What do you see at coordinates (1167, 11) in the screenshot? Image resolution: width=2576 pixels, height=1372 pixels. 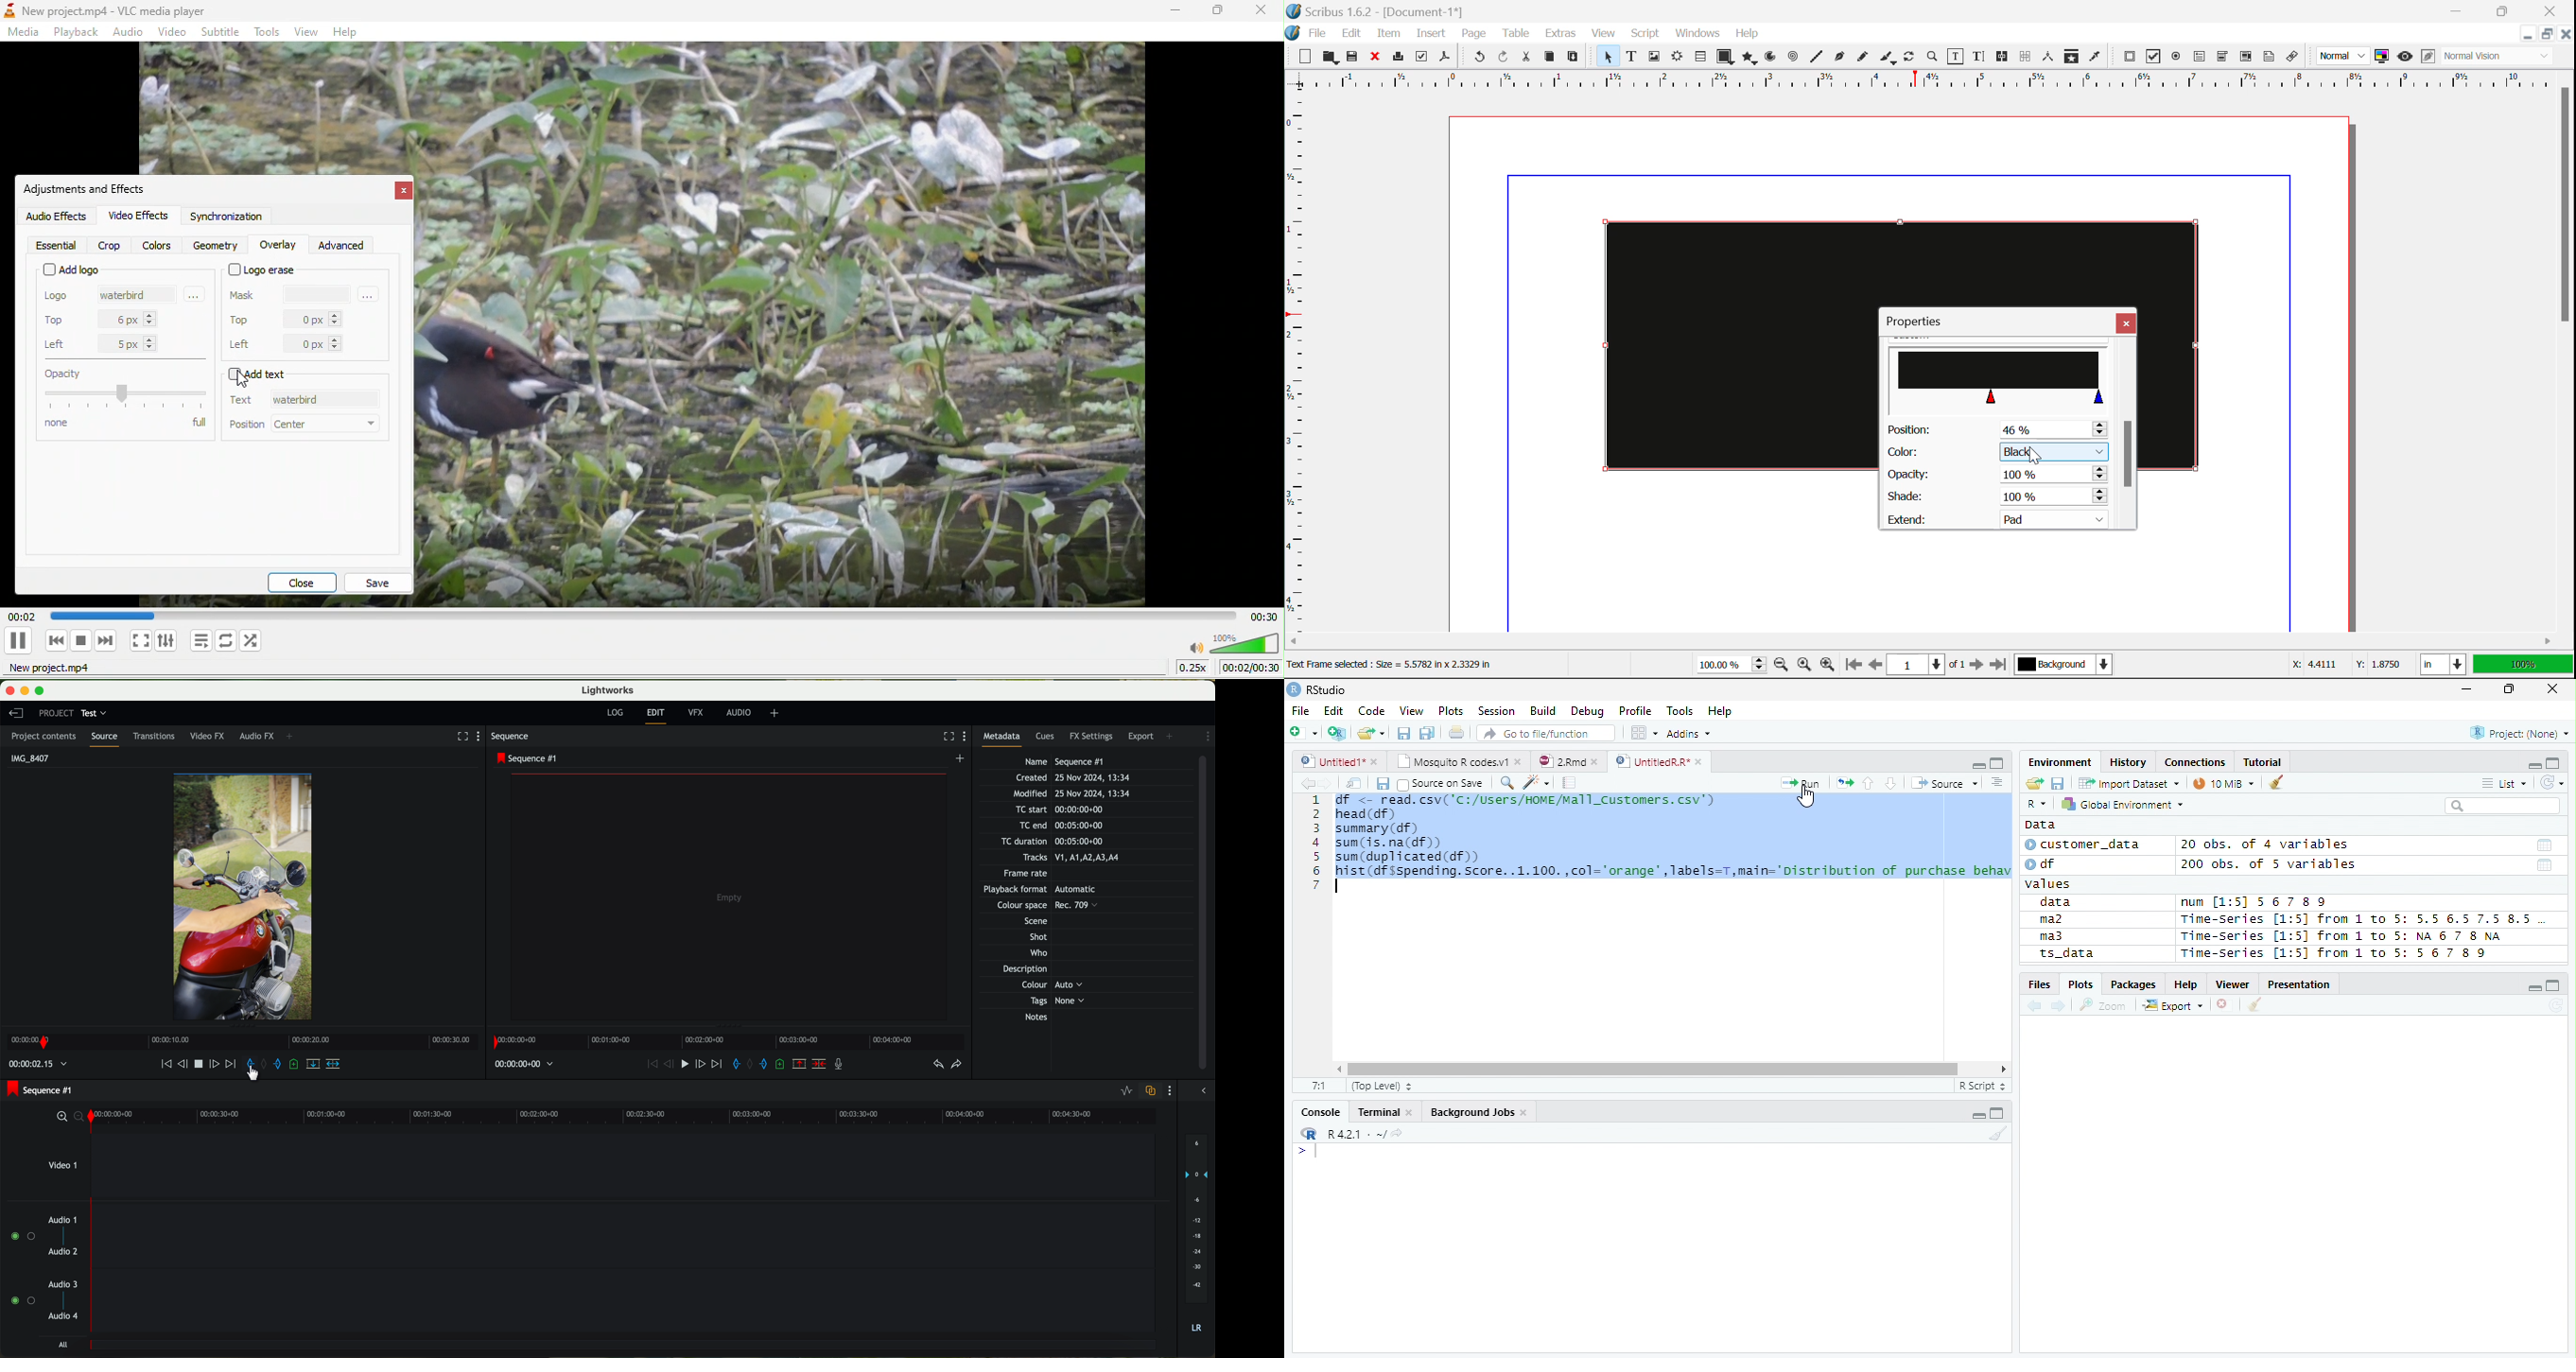 I see `minimize` at bounding box center [1167, 11].